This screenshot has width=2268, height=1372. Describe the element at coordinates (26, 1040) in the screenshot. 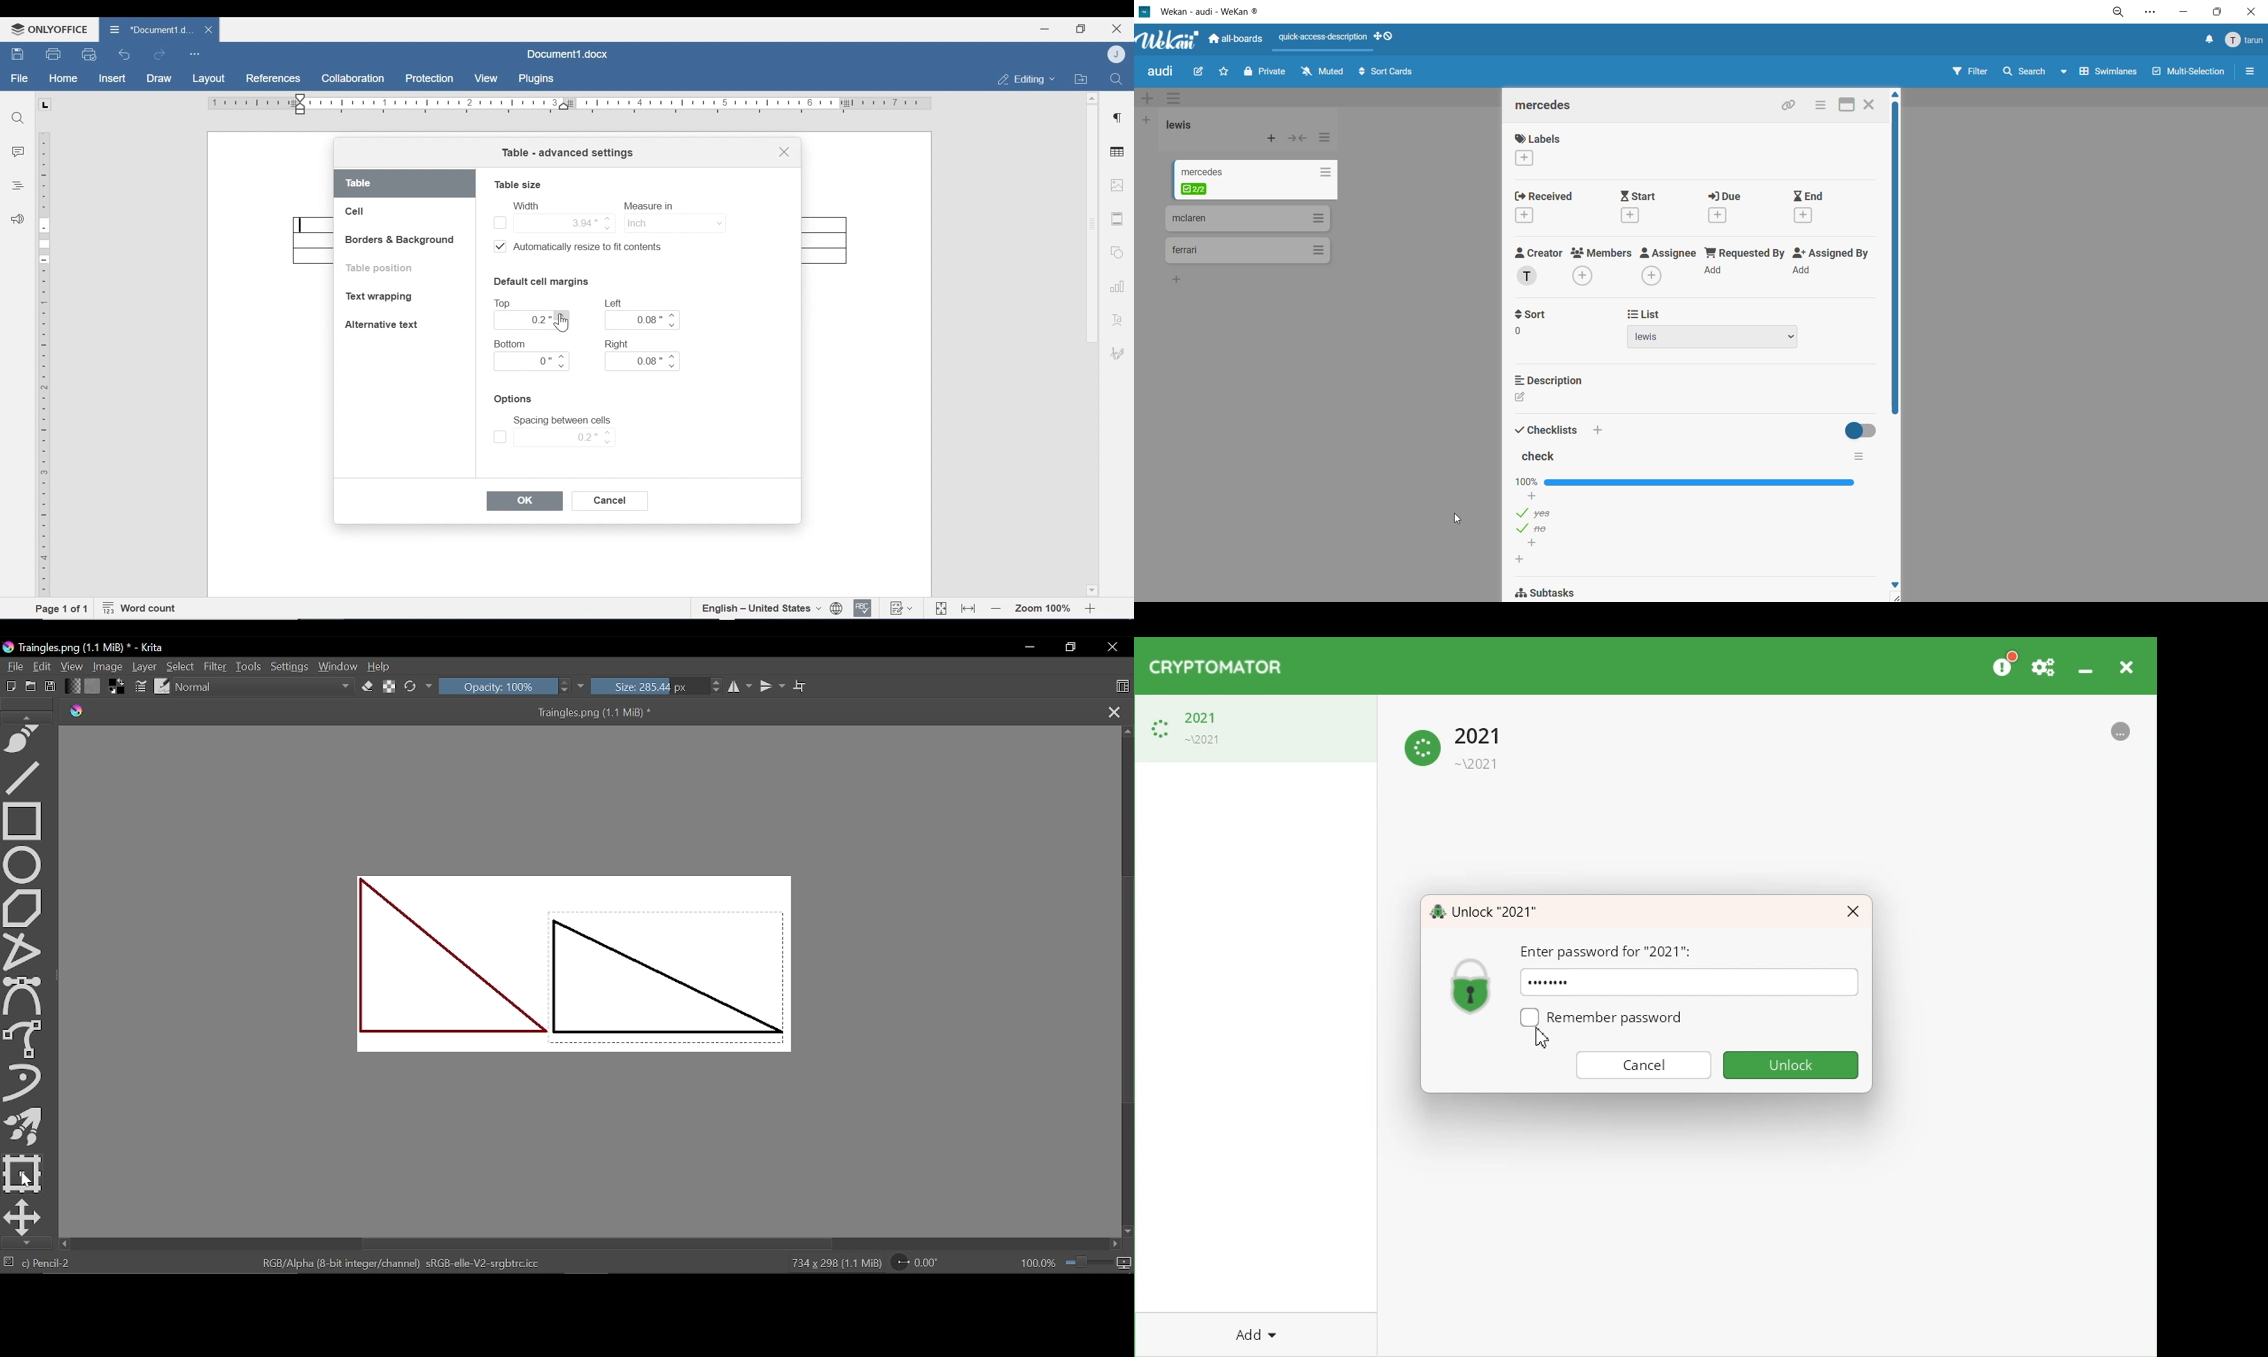

I see `Freehand brush tool` at that location.